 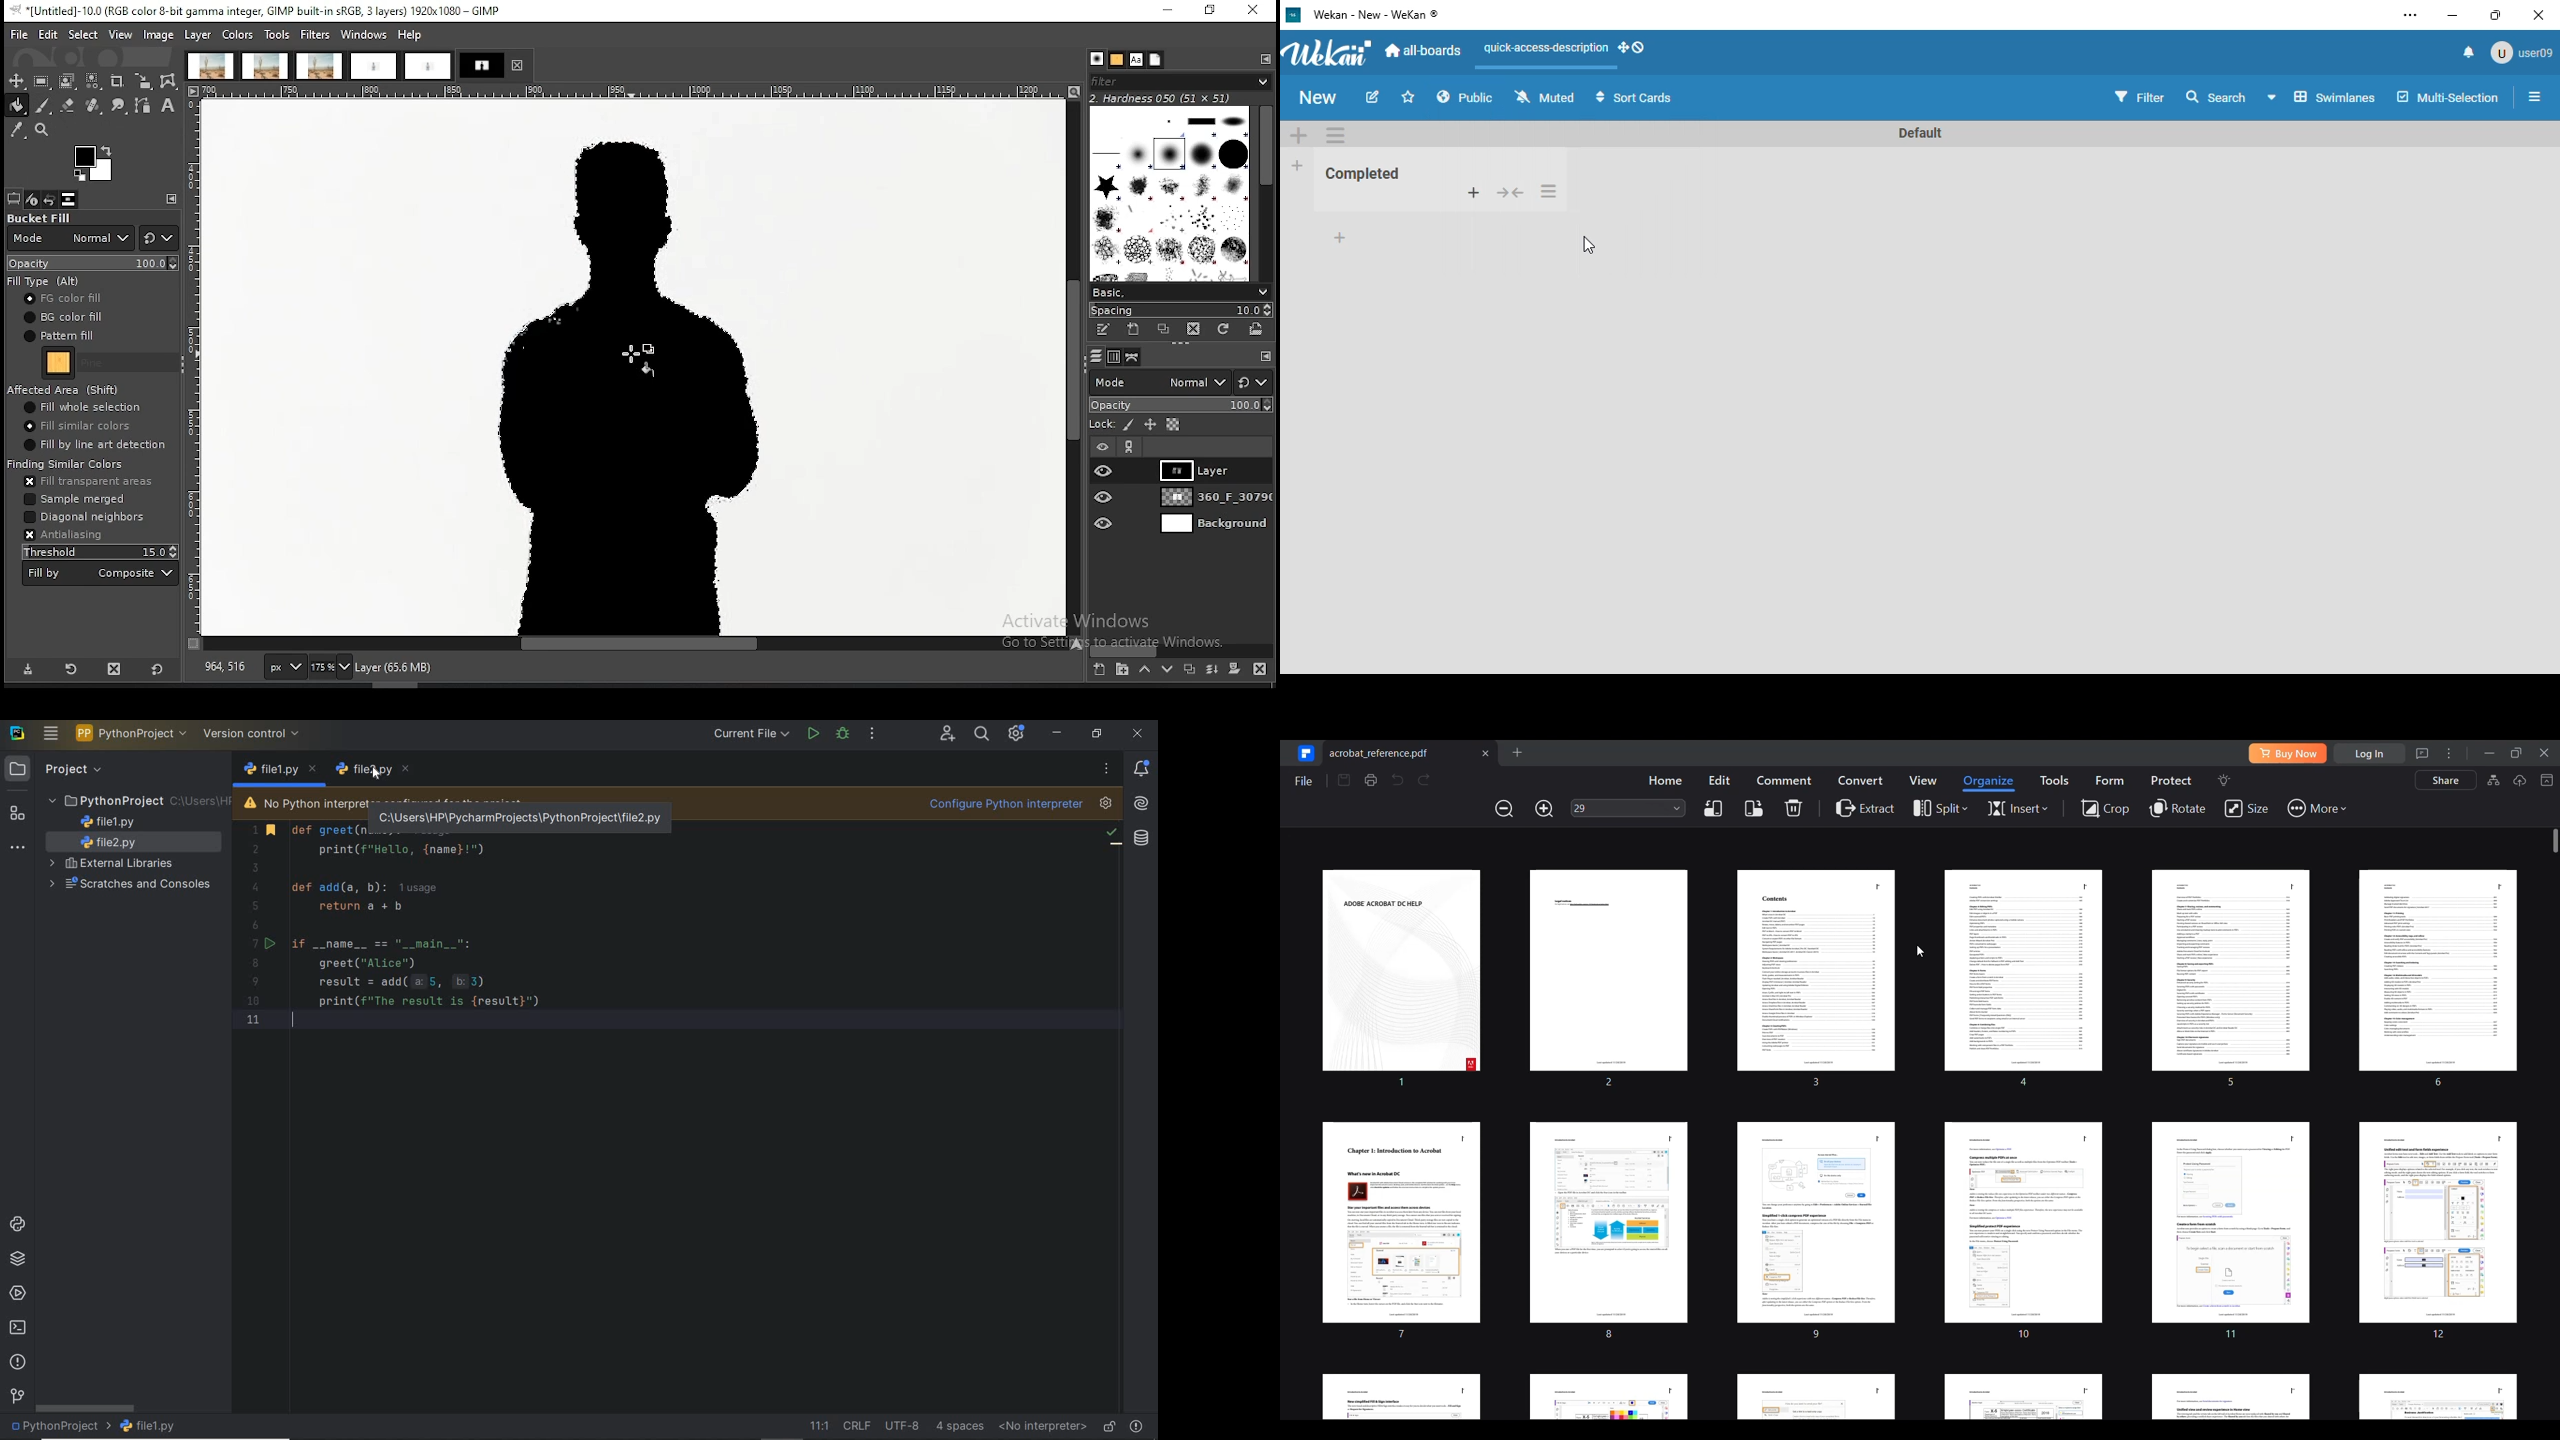 I want to click on project folder, so click(x=138, y=801).